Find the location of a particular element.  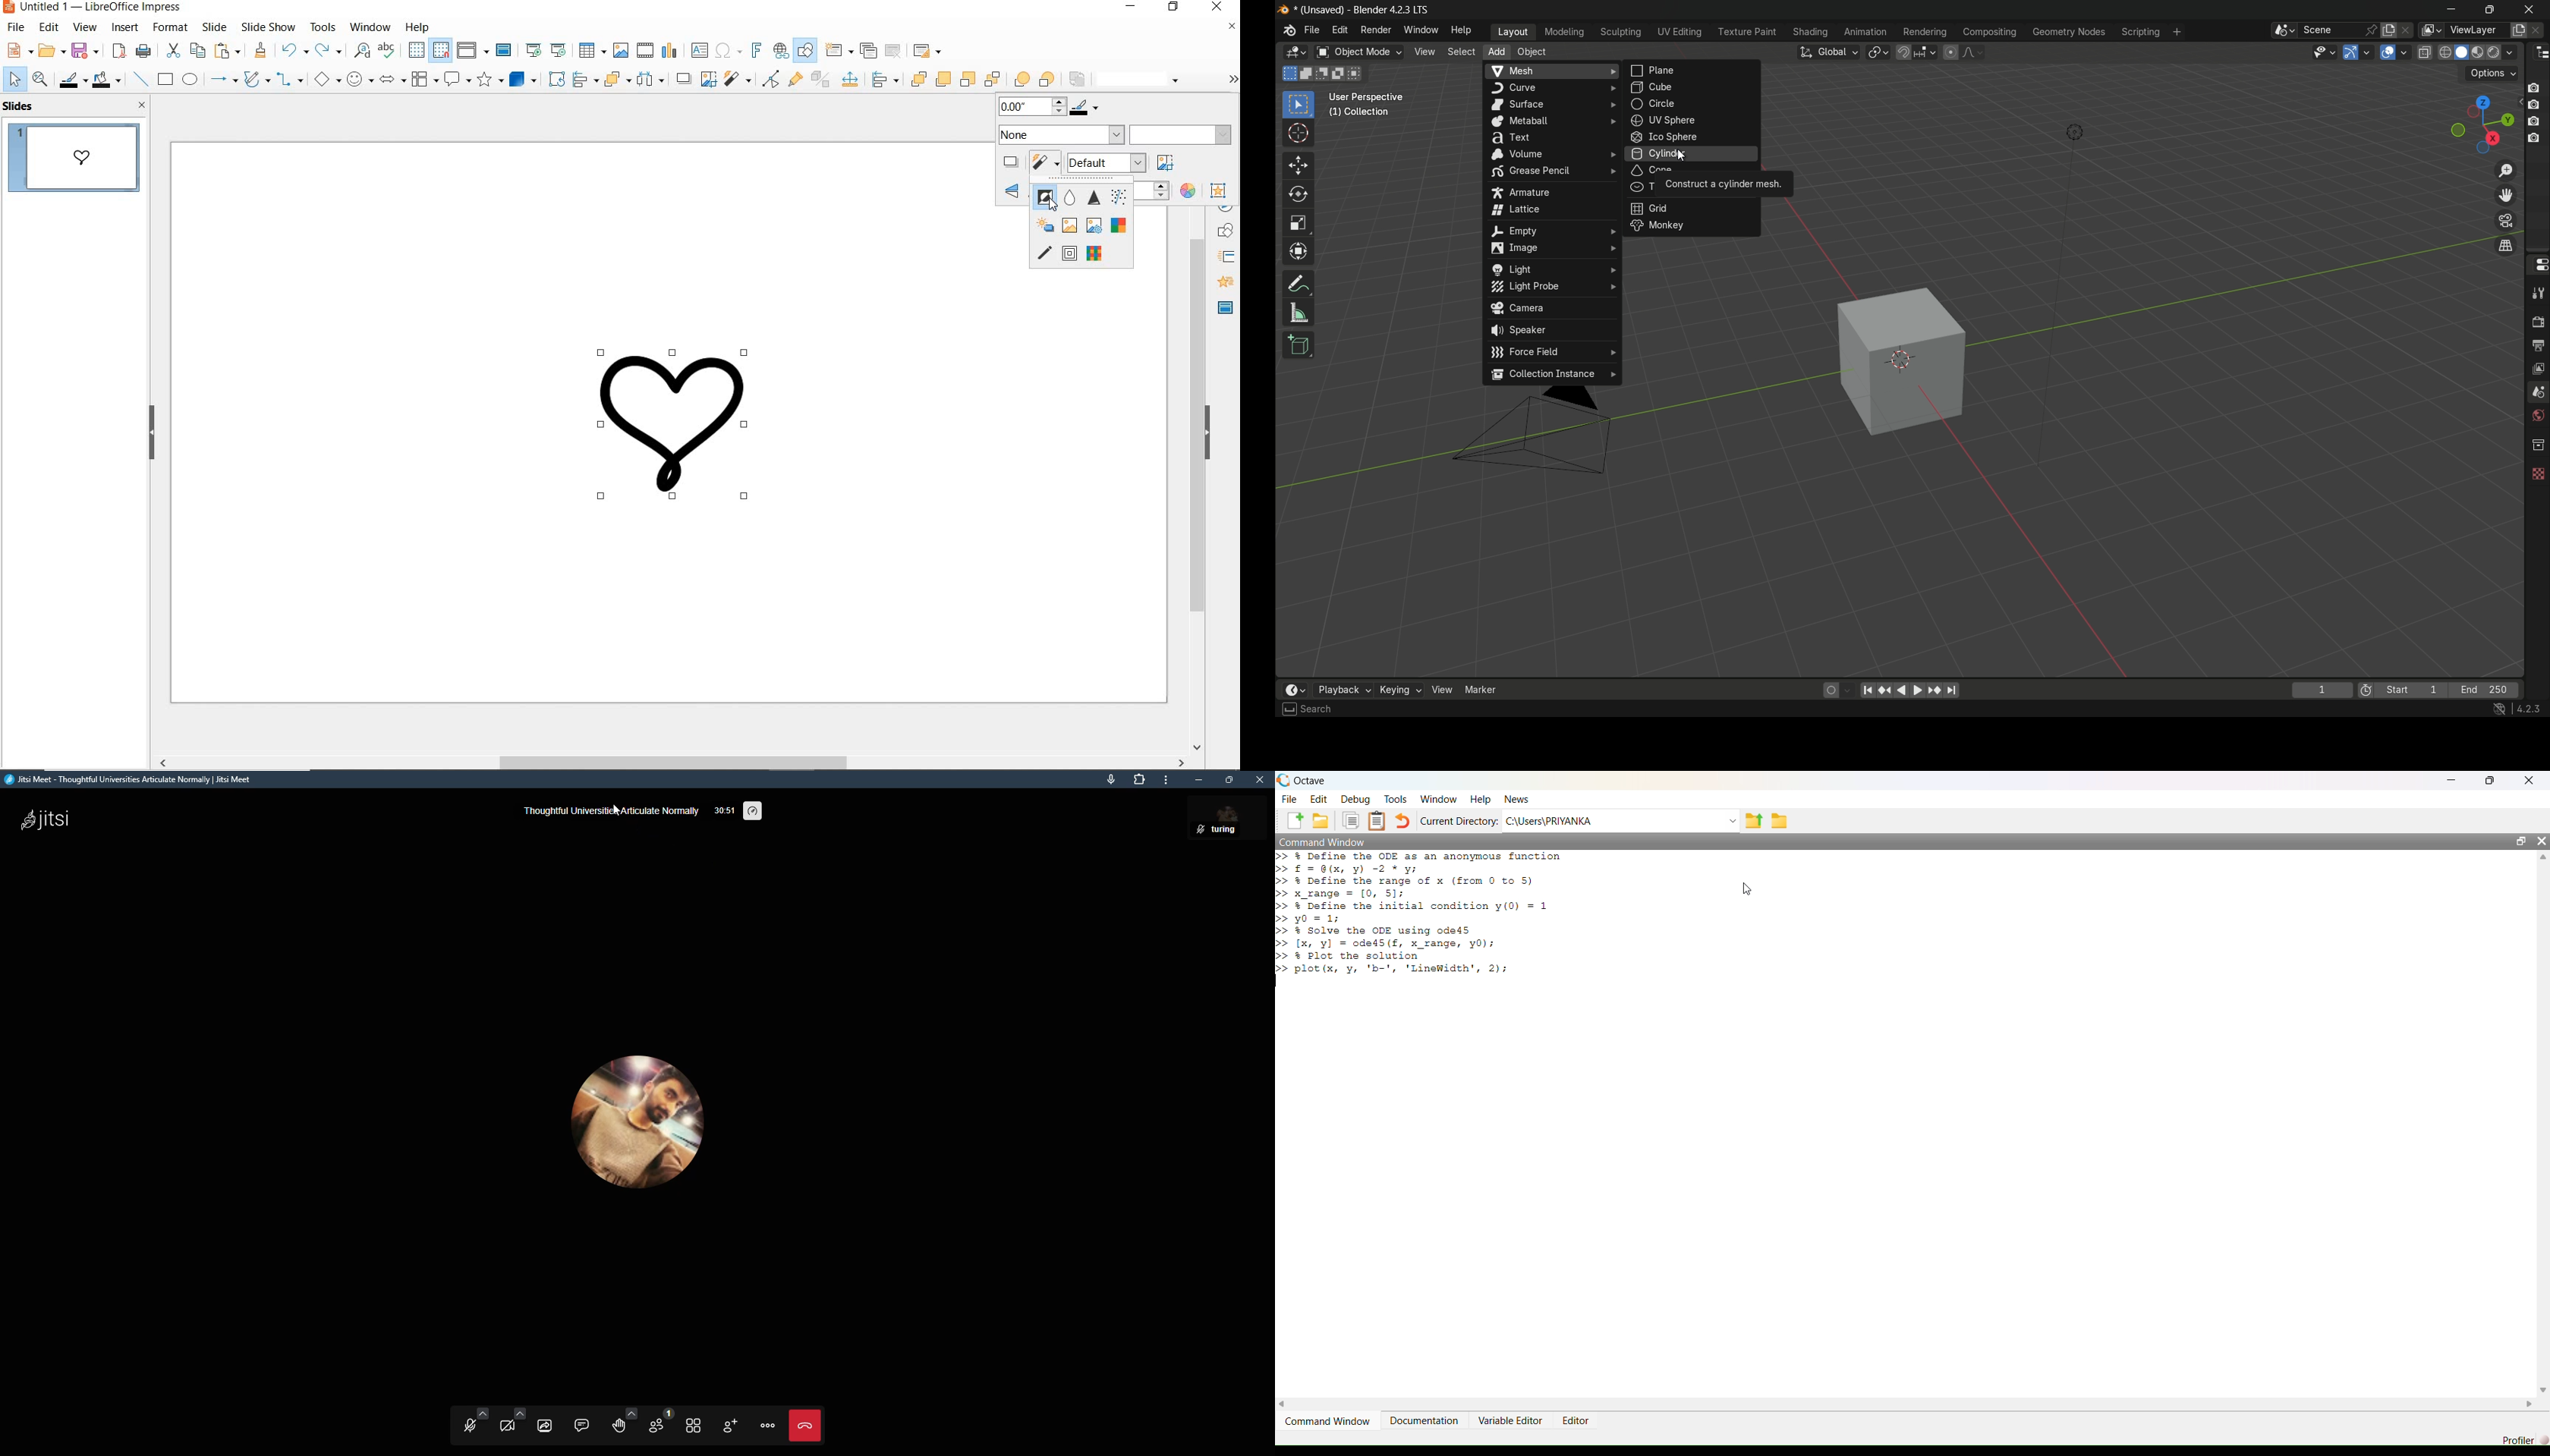

grid is located at coordinates (1691, 208).